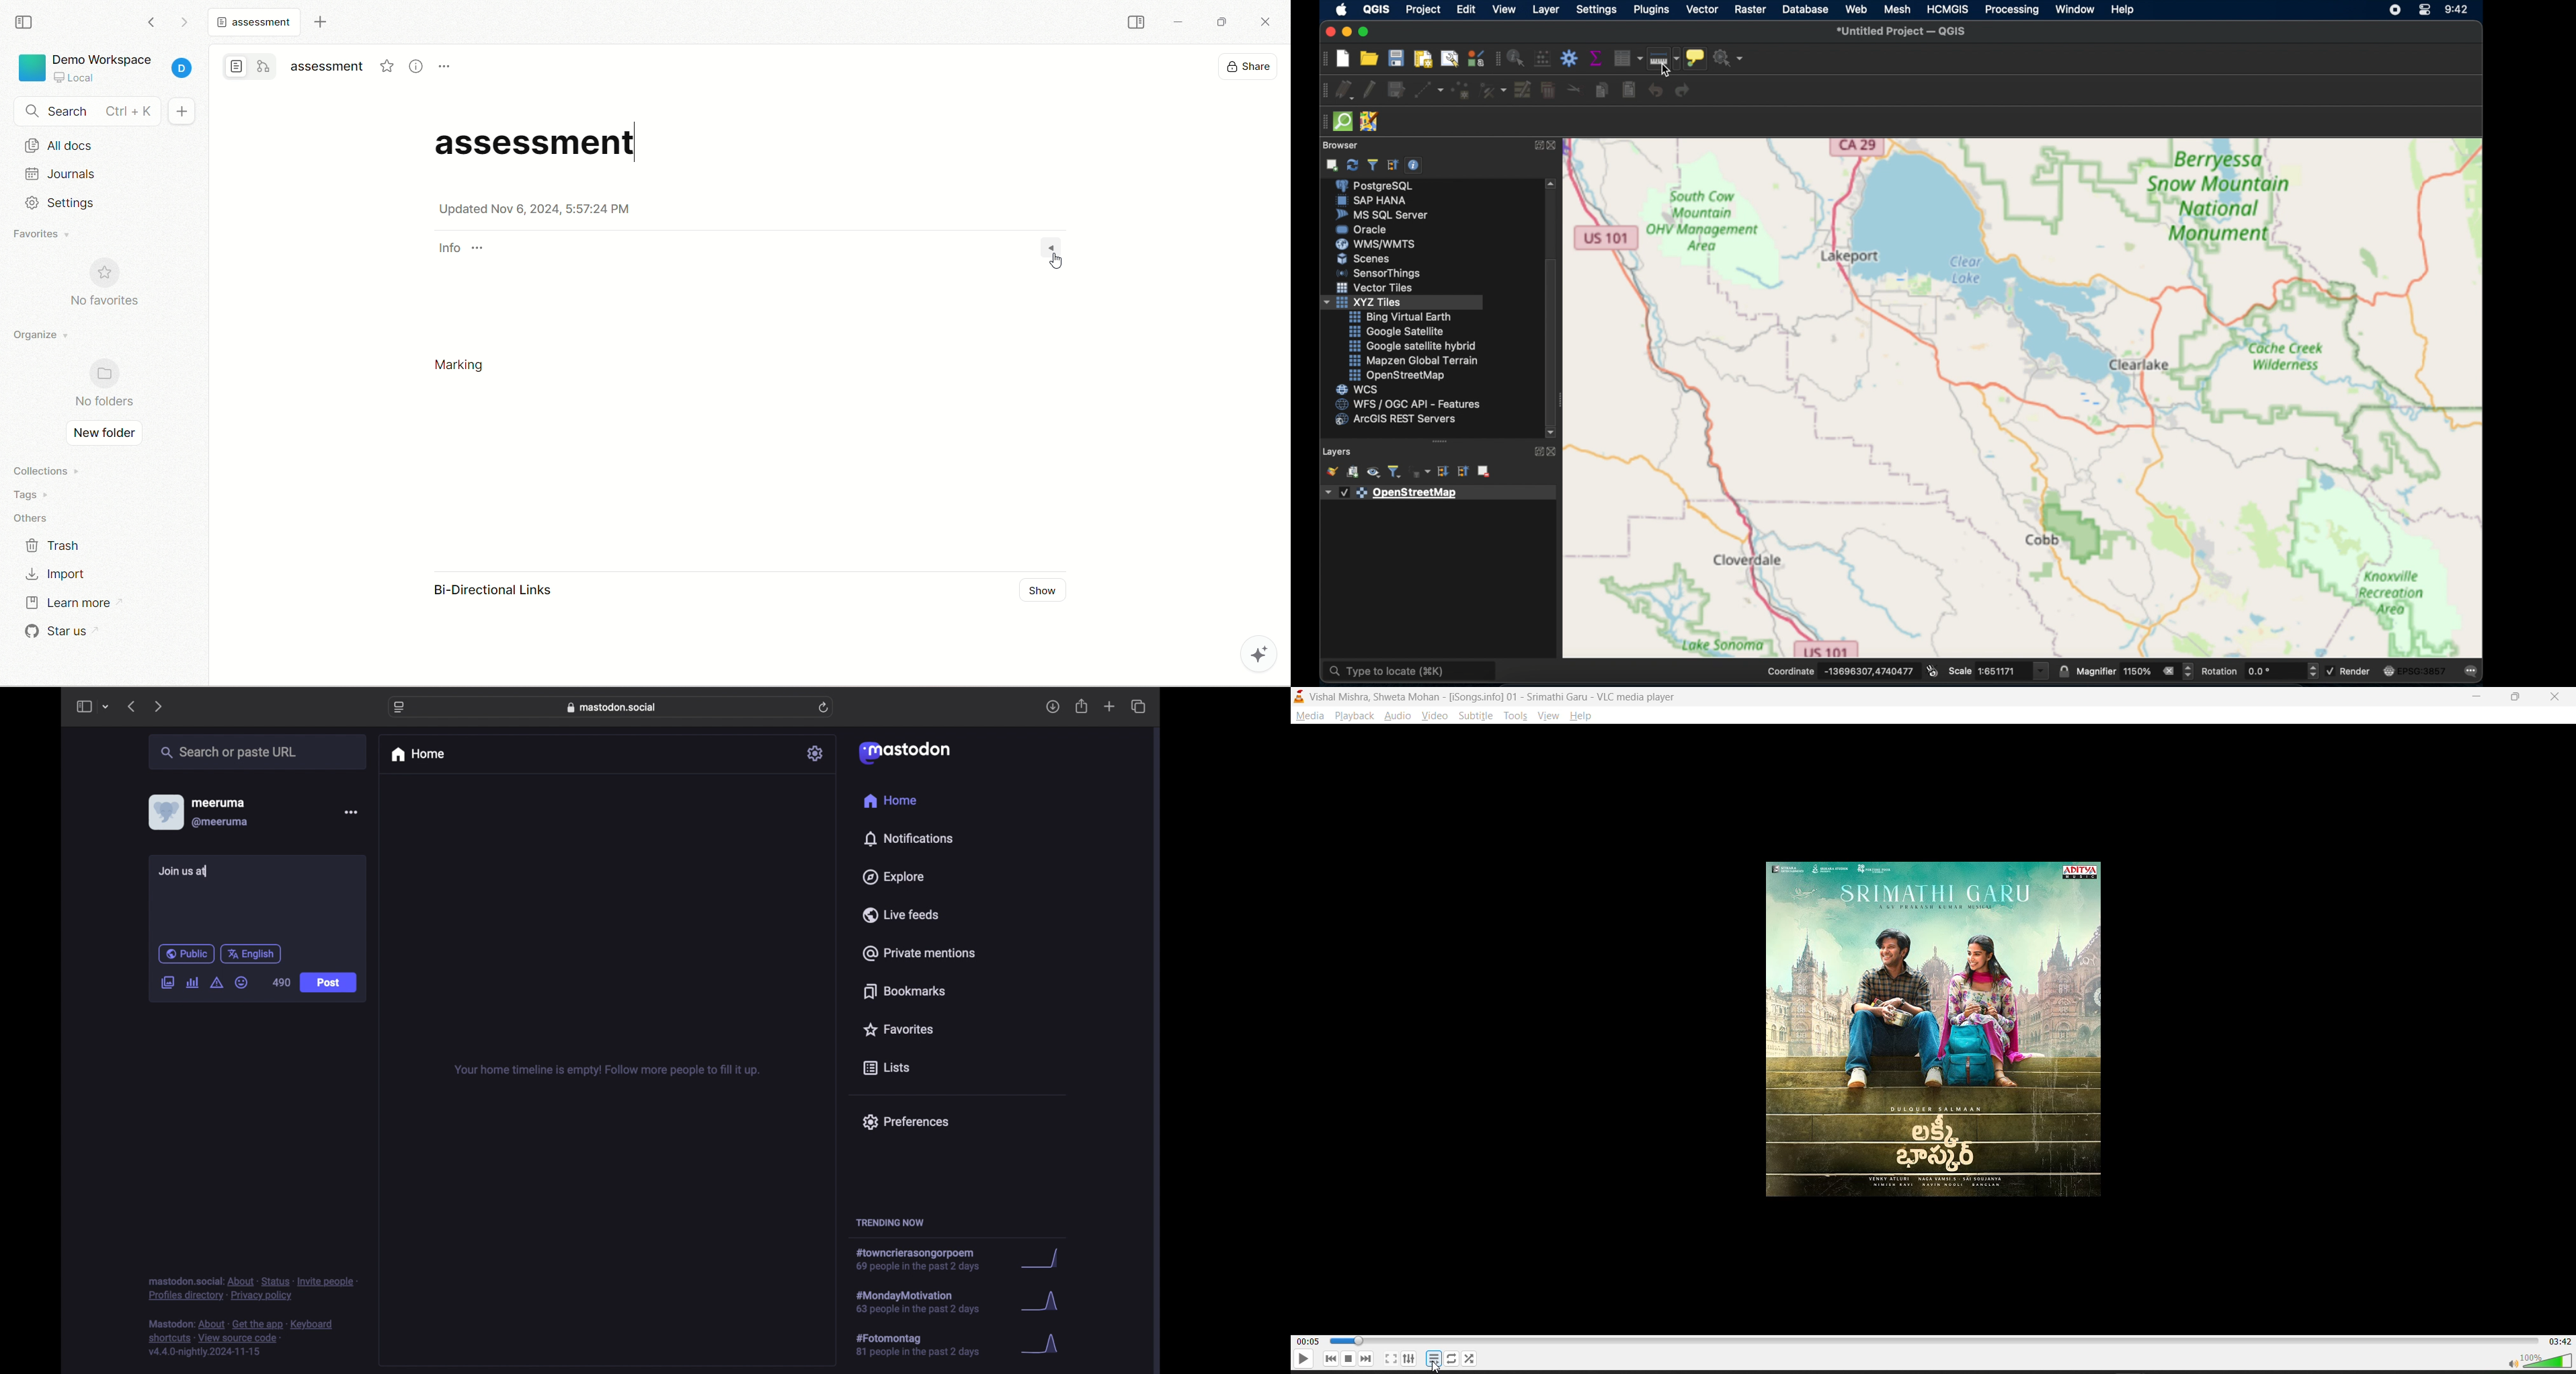  Describe the element at coordinates (1342, 59) in the screenshot. I see `create new project` at that location.